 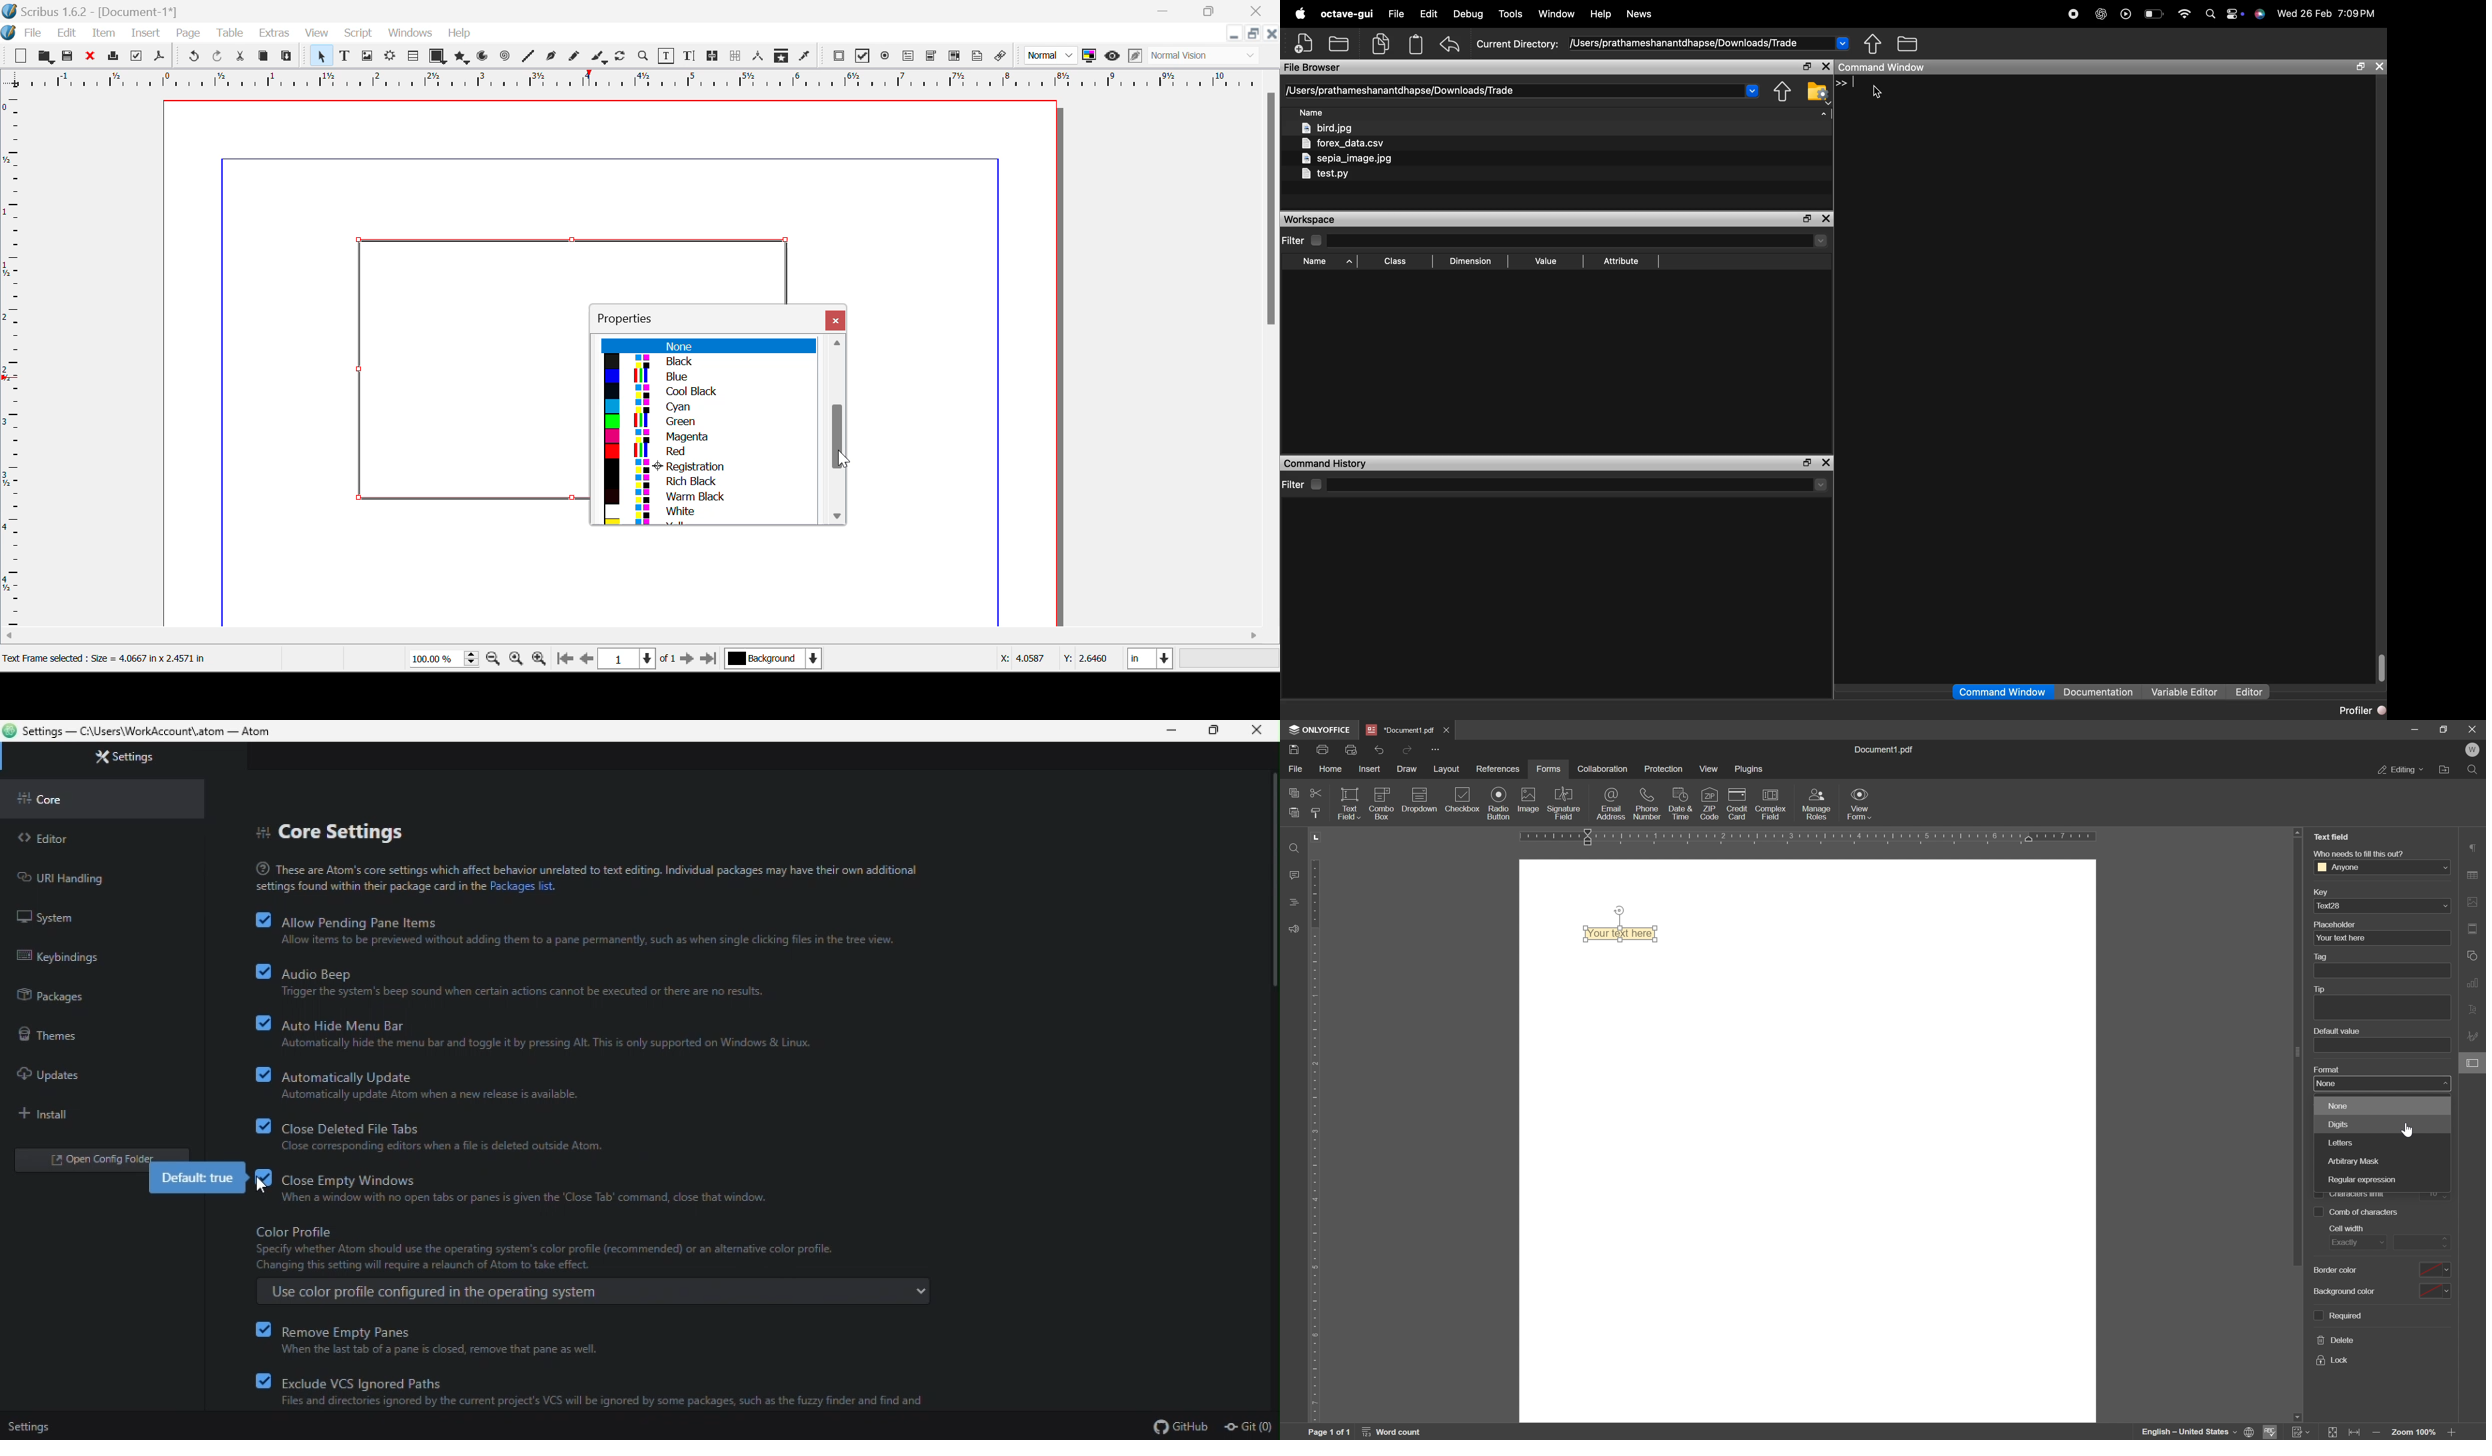 What do you see at coordinates (539, 661) in the screenshot?
I see `Zoom In` at bounding box center [539, 661].